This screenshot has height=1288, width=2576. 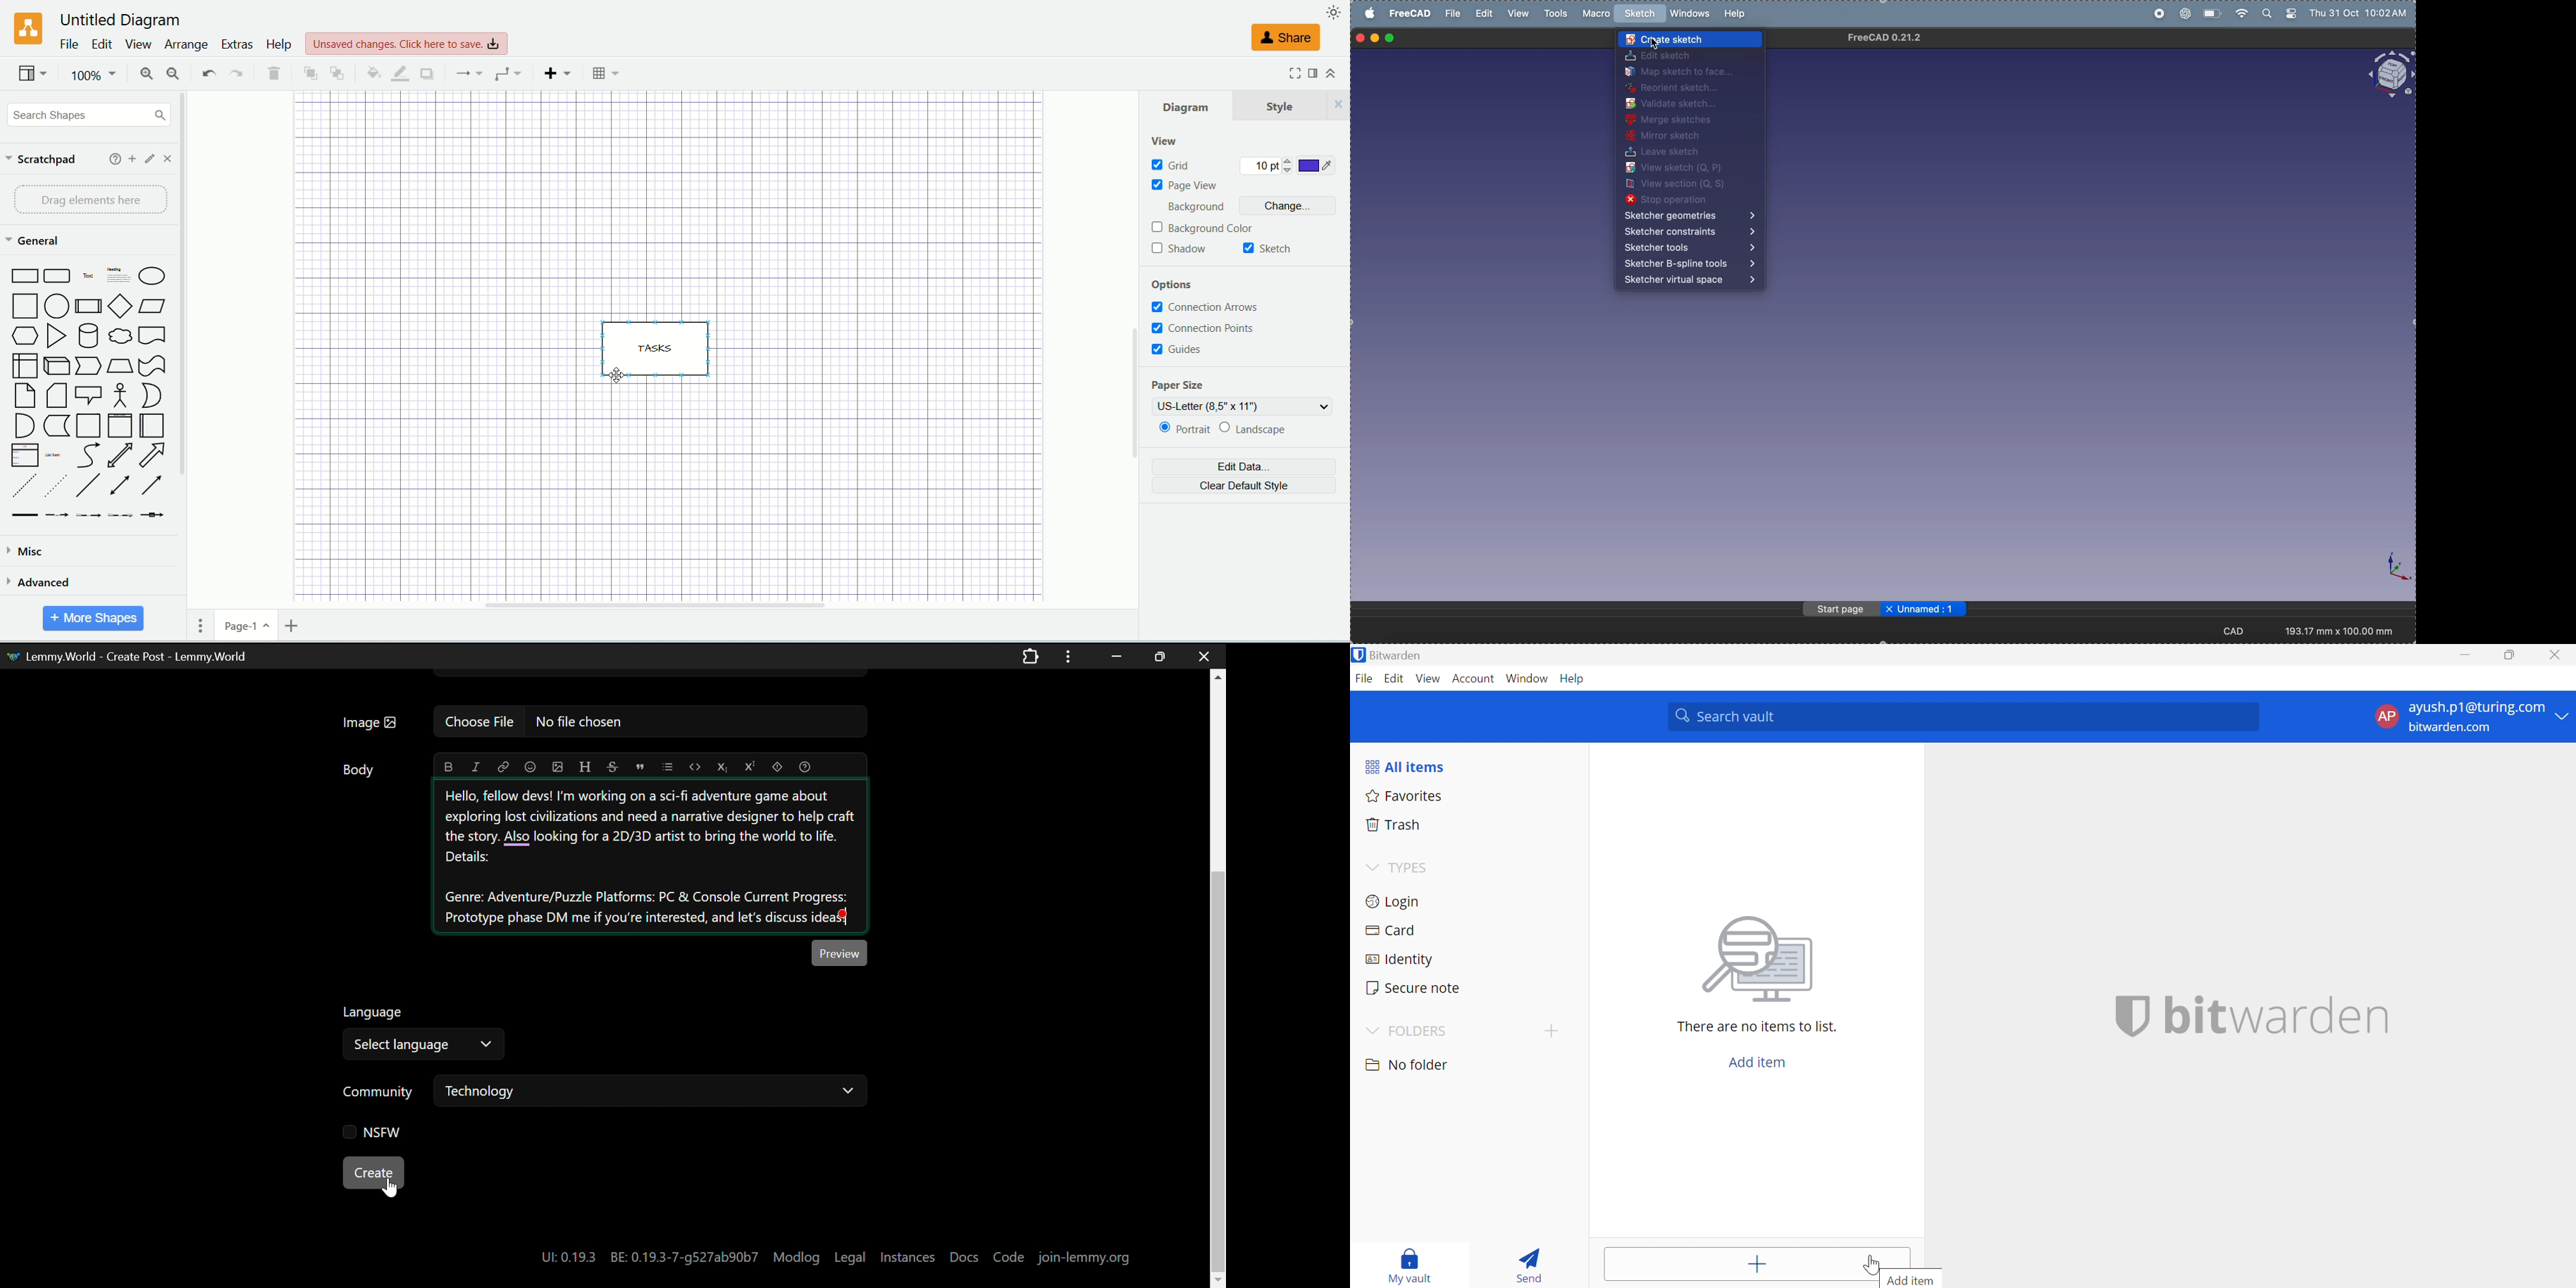 What do you see at coordinates (2477, 708) in the screenshot?
I see `ayush.p1@turing.com` at bounding box center [2477, 708].